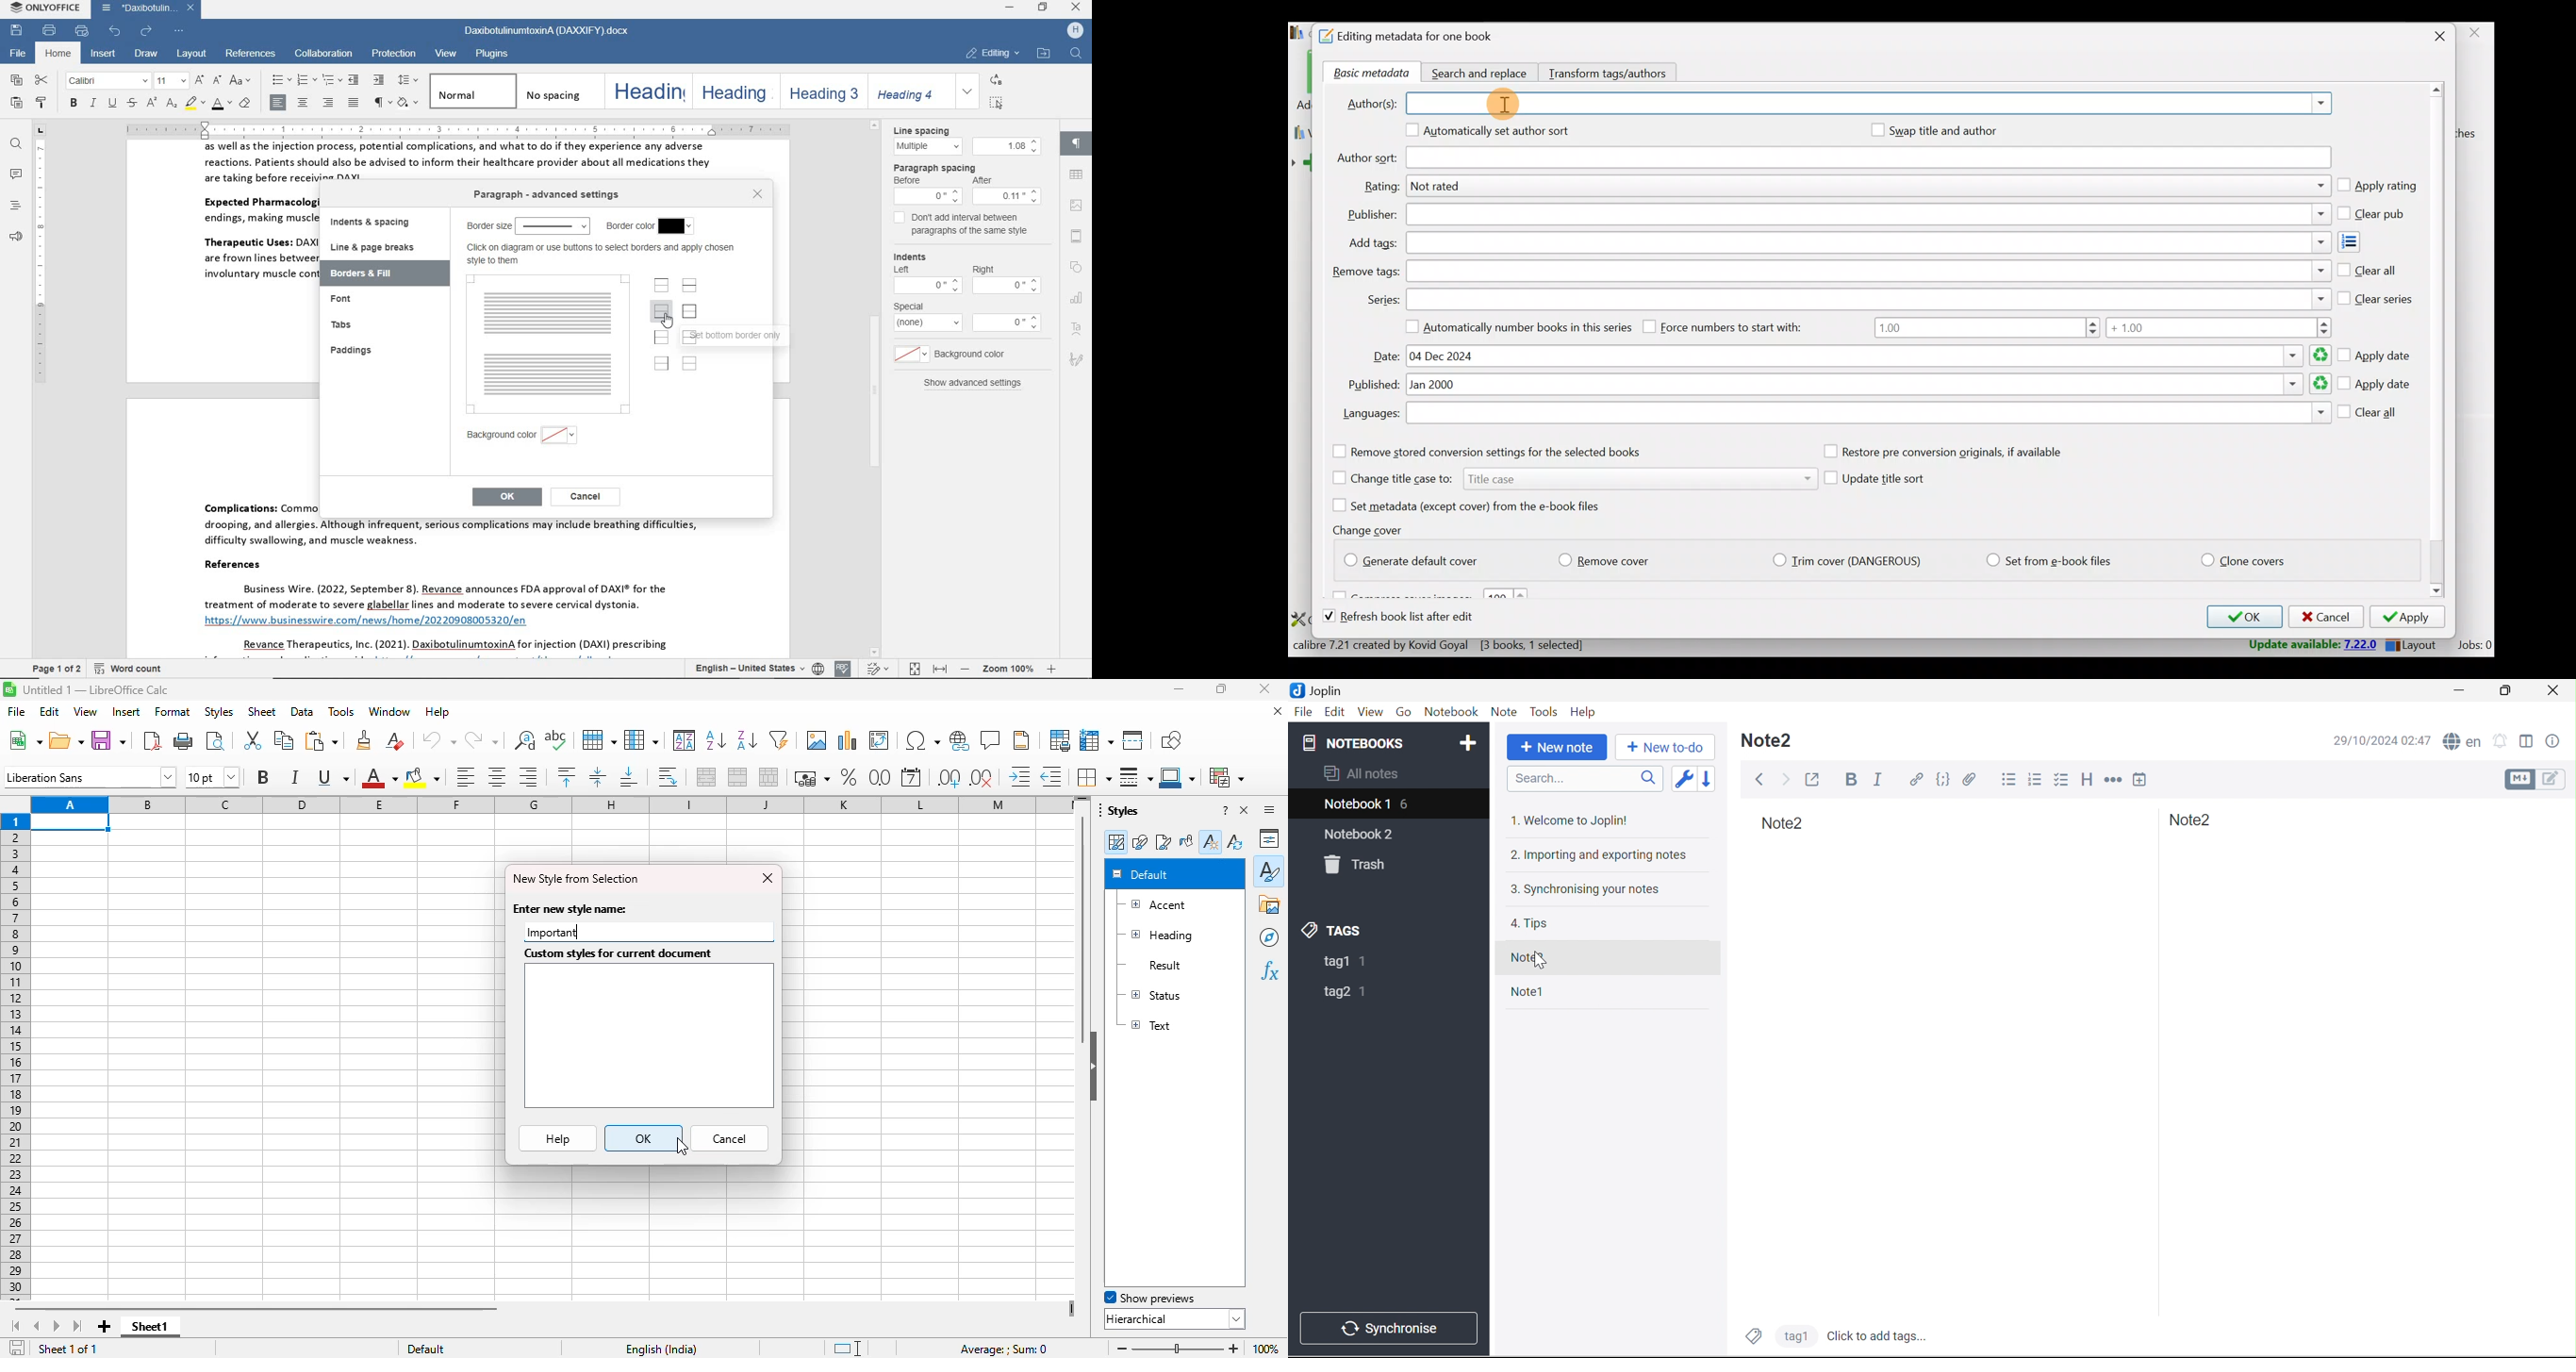 This screenshot has width=2576, height=1372. What do you see at coordinates (1245, 809) in the screenshot?
I see `close sidebar deck` at bounding box center [1245, 809].